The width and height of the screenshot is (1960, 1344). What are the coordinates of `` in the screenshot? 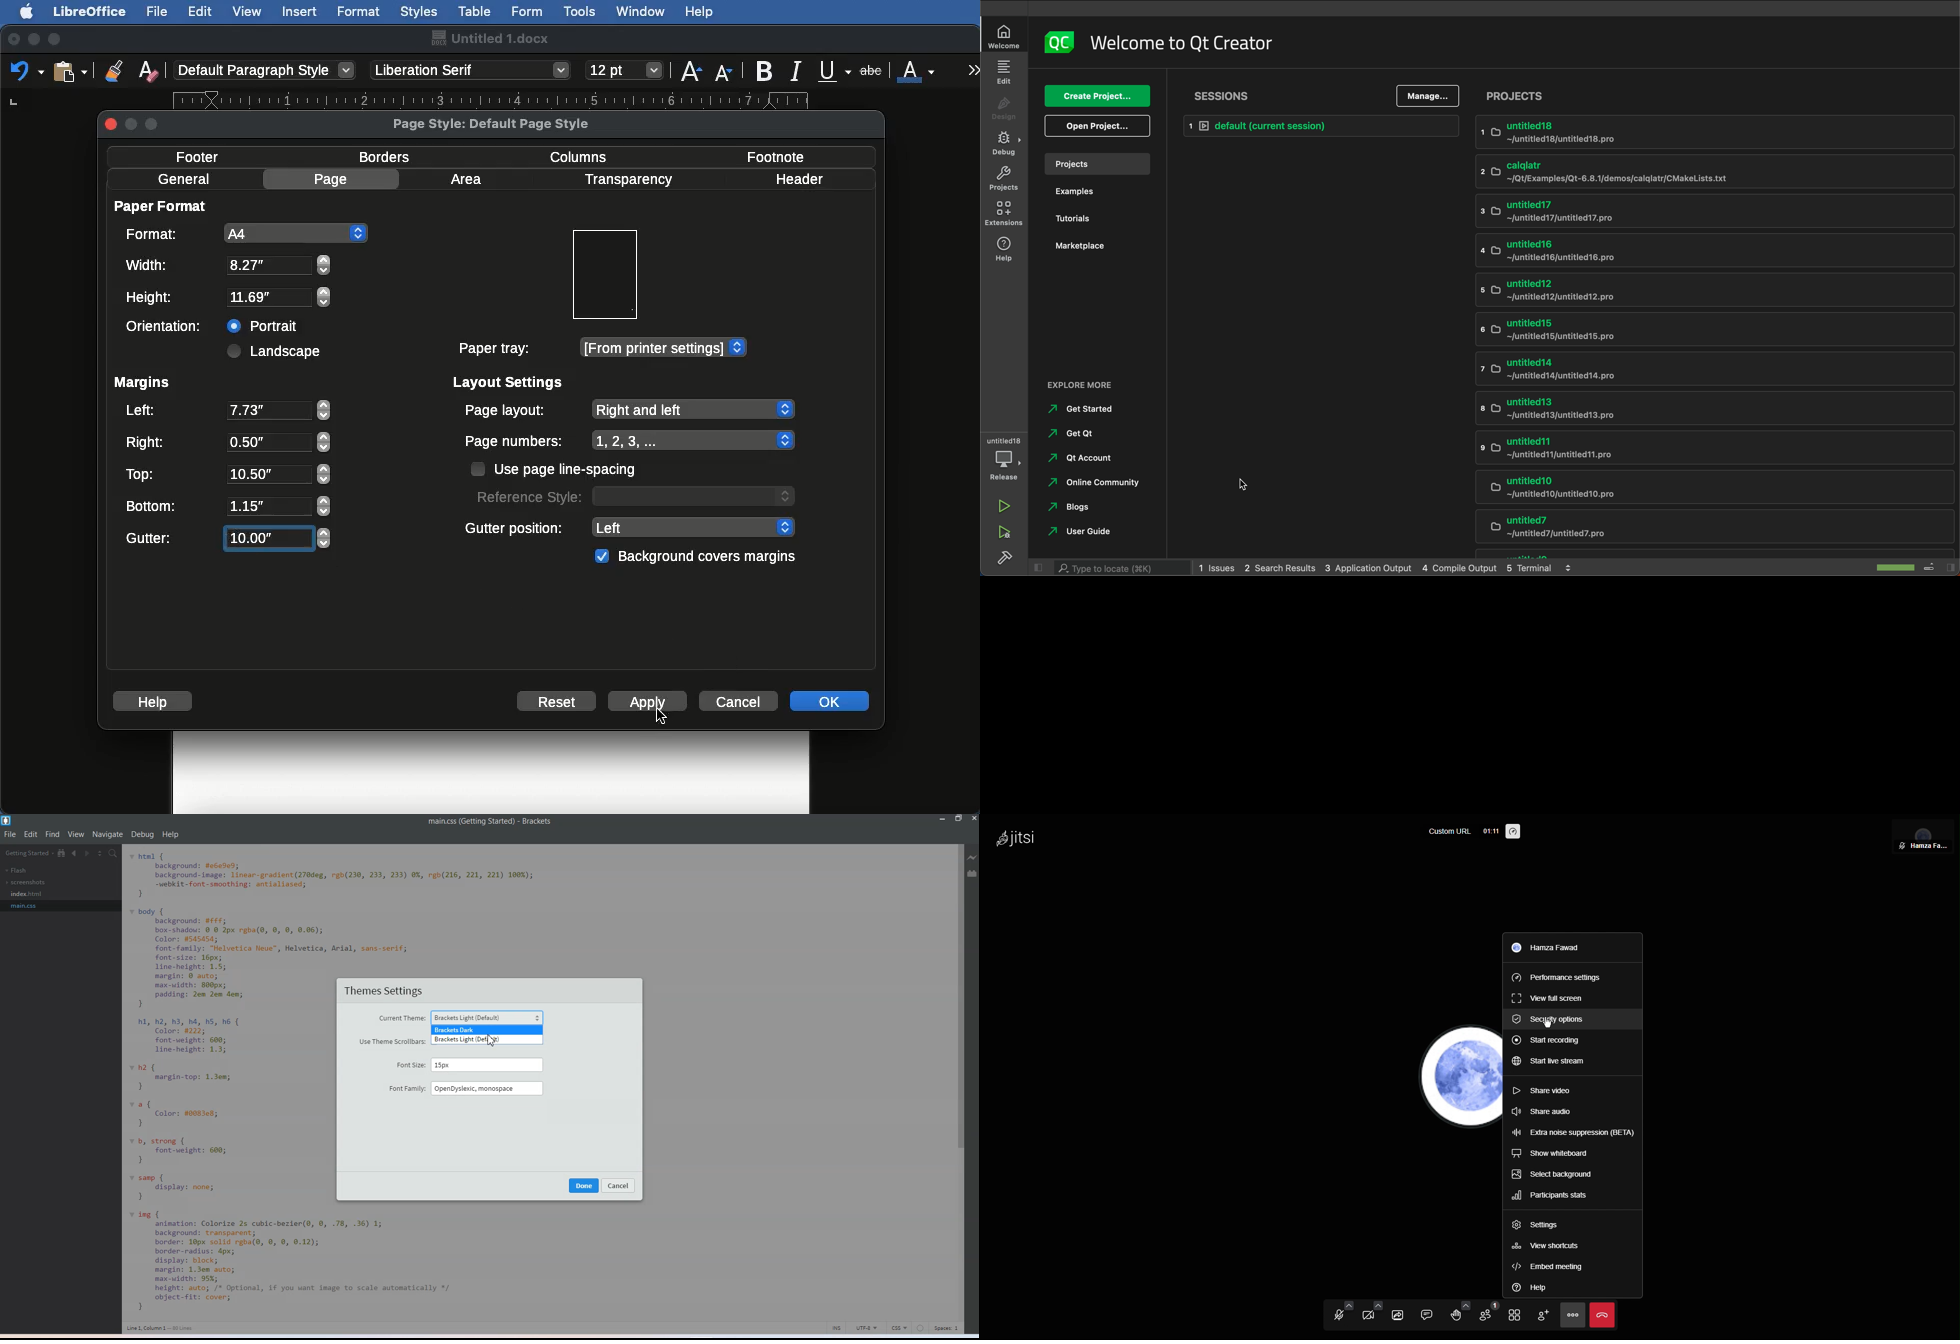 It's located at (663, 716).